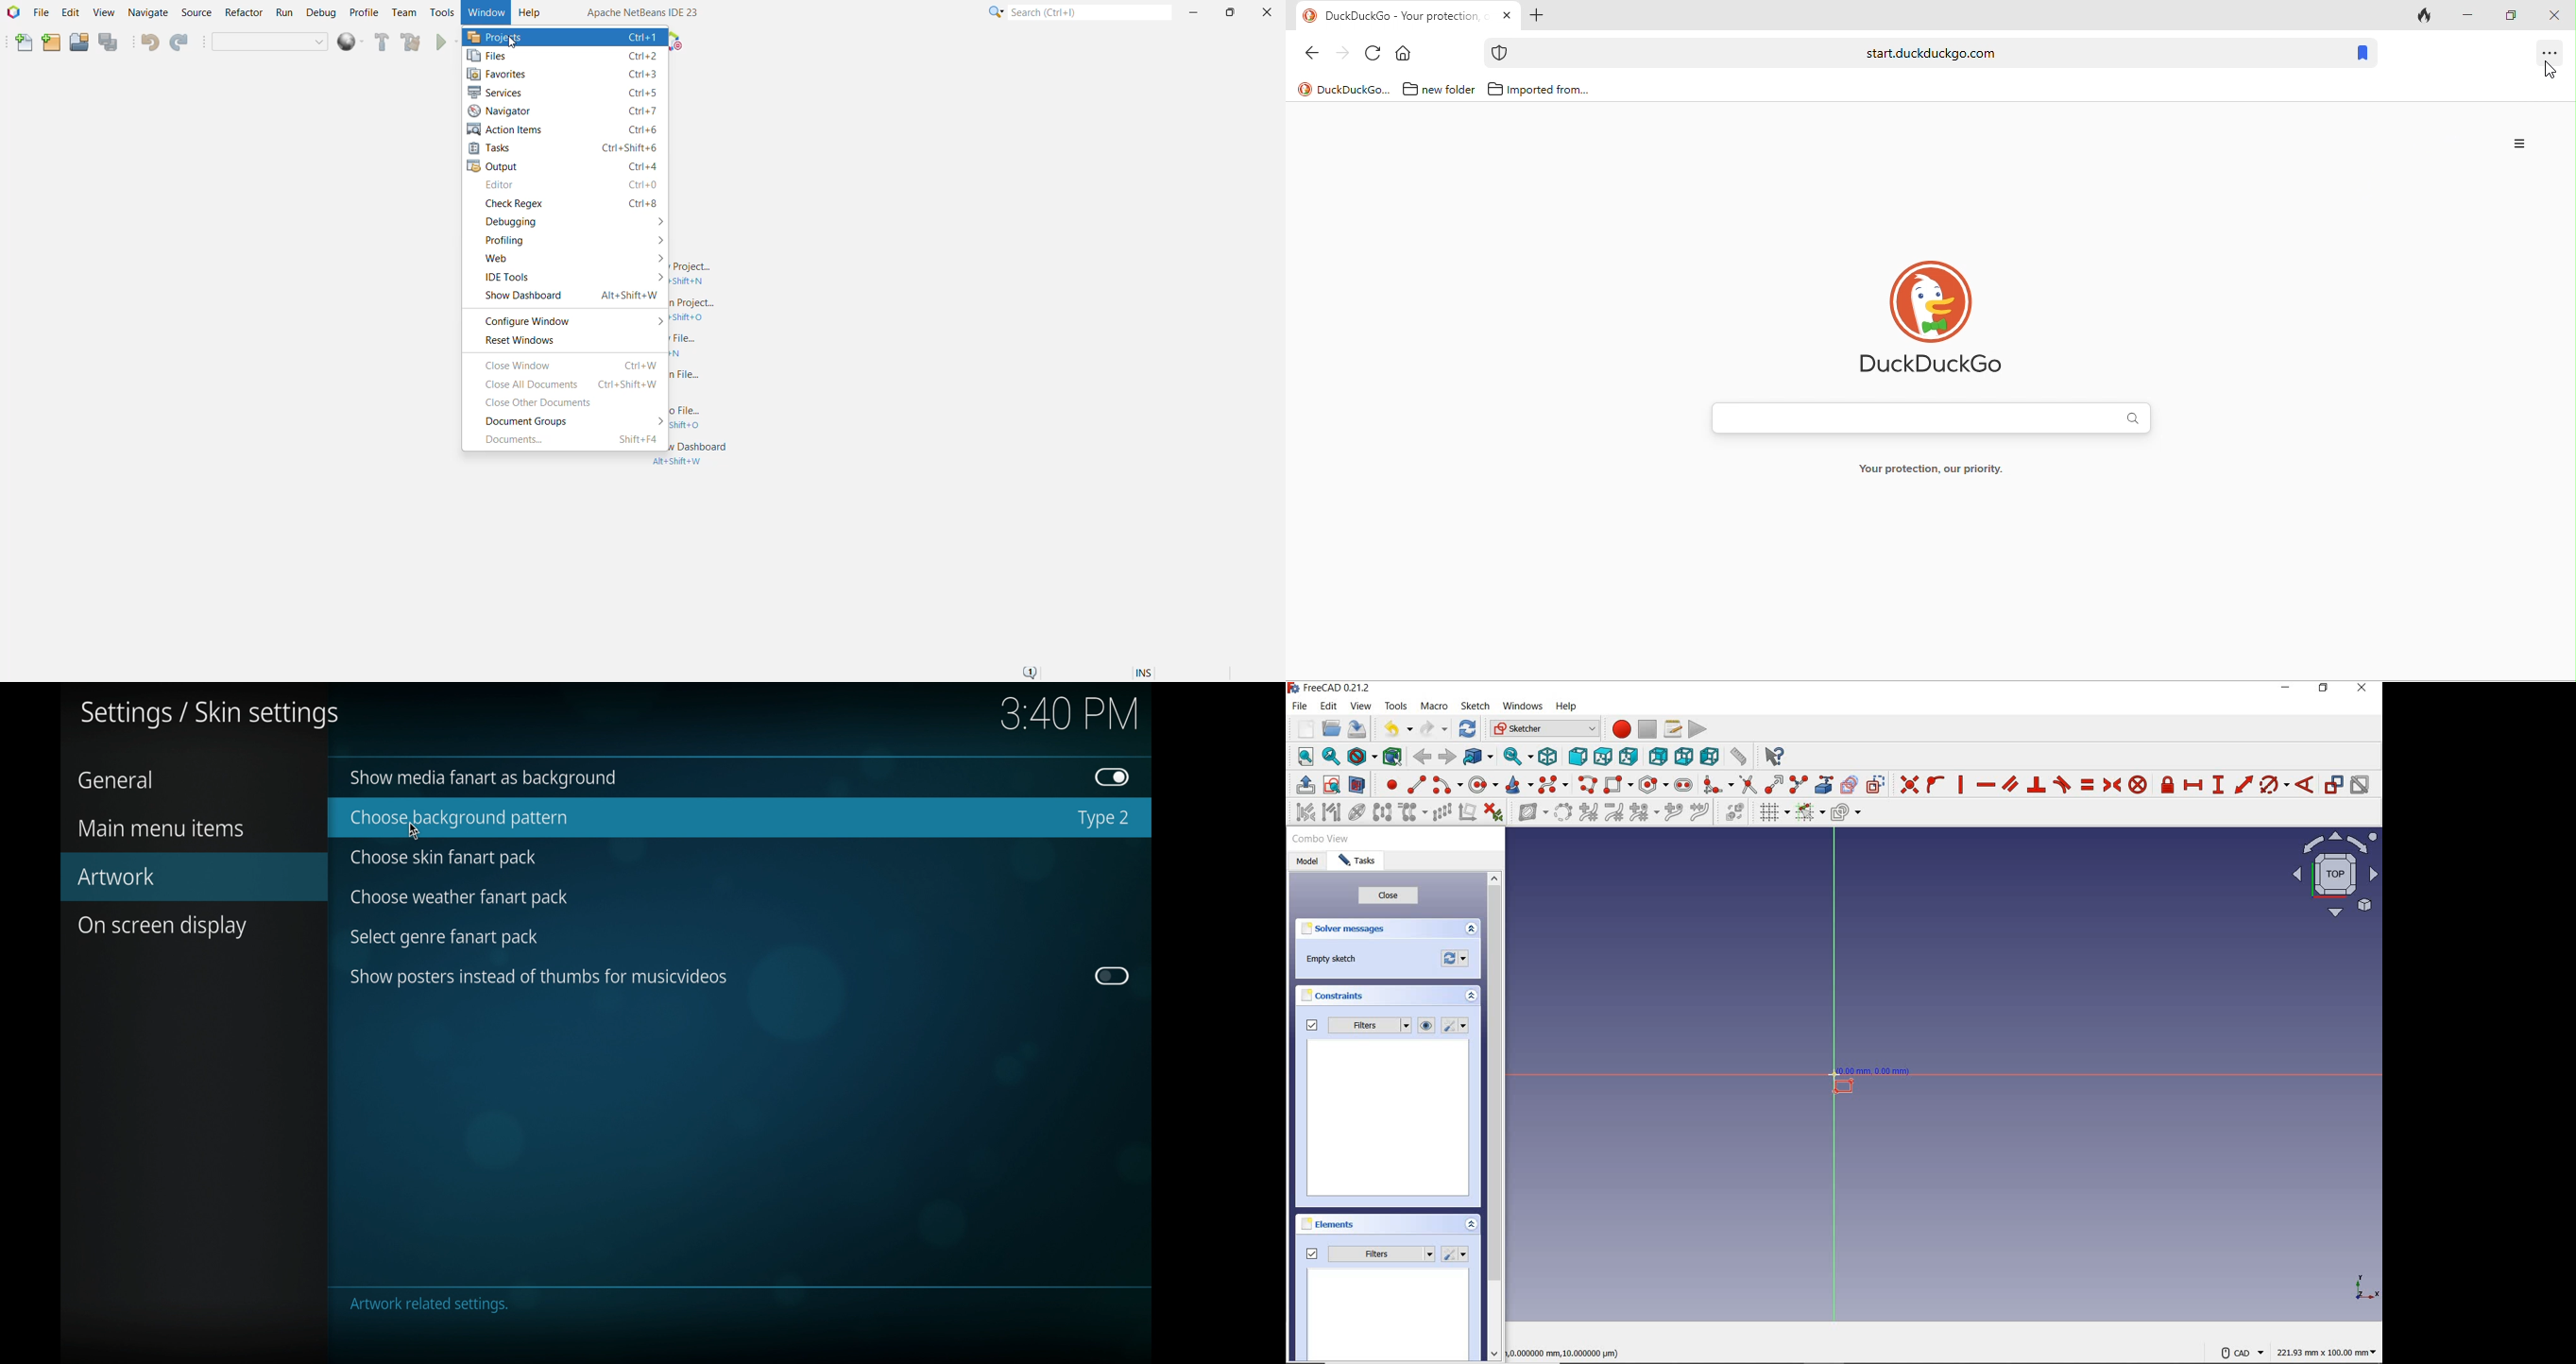 The image size is (2576, 1372). I want to click on create circle, so click(1484, 785).